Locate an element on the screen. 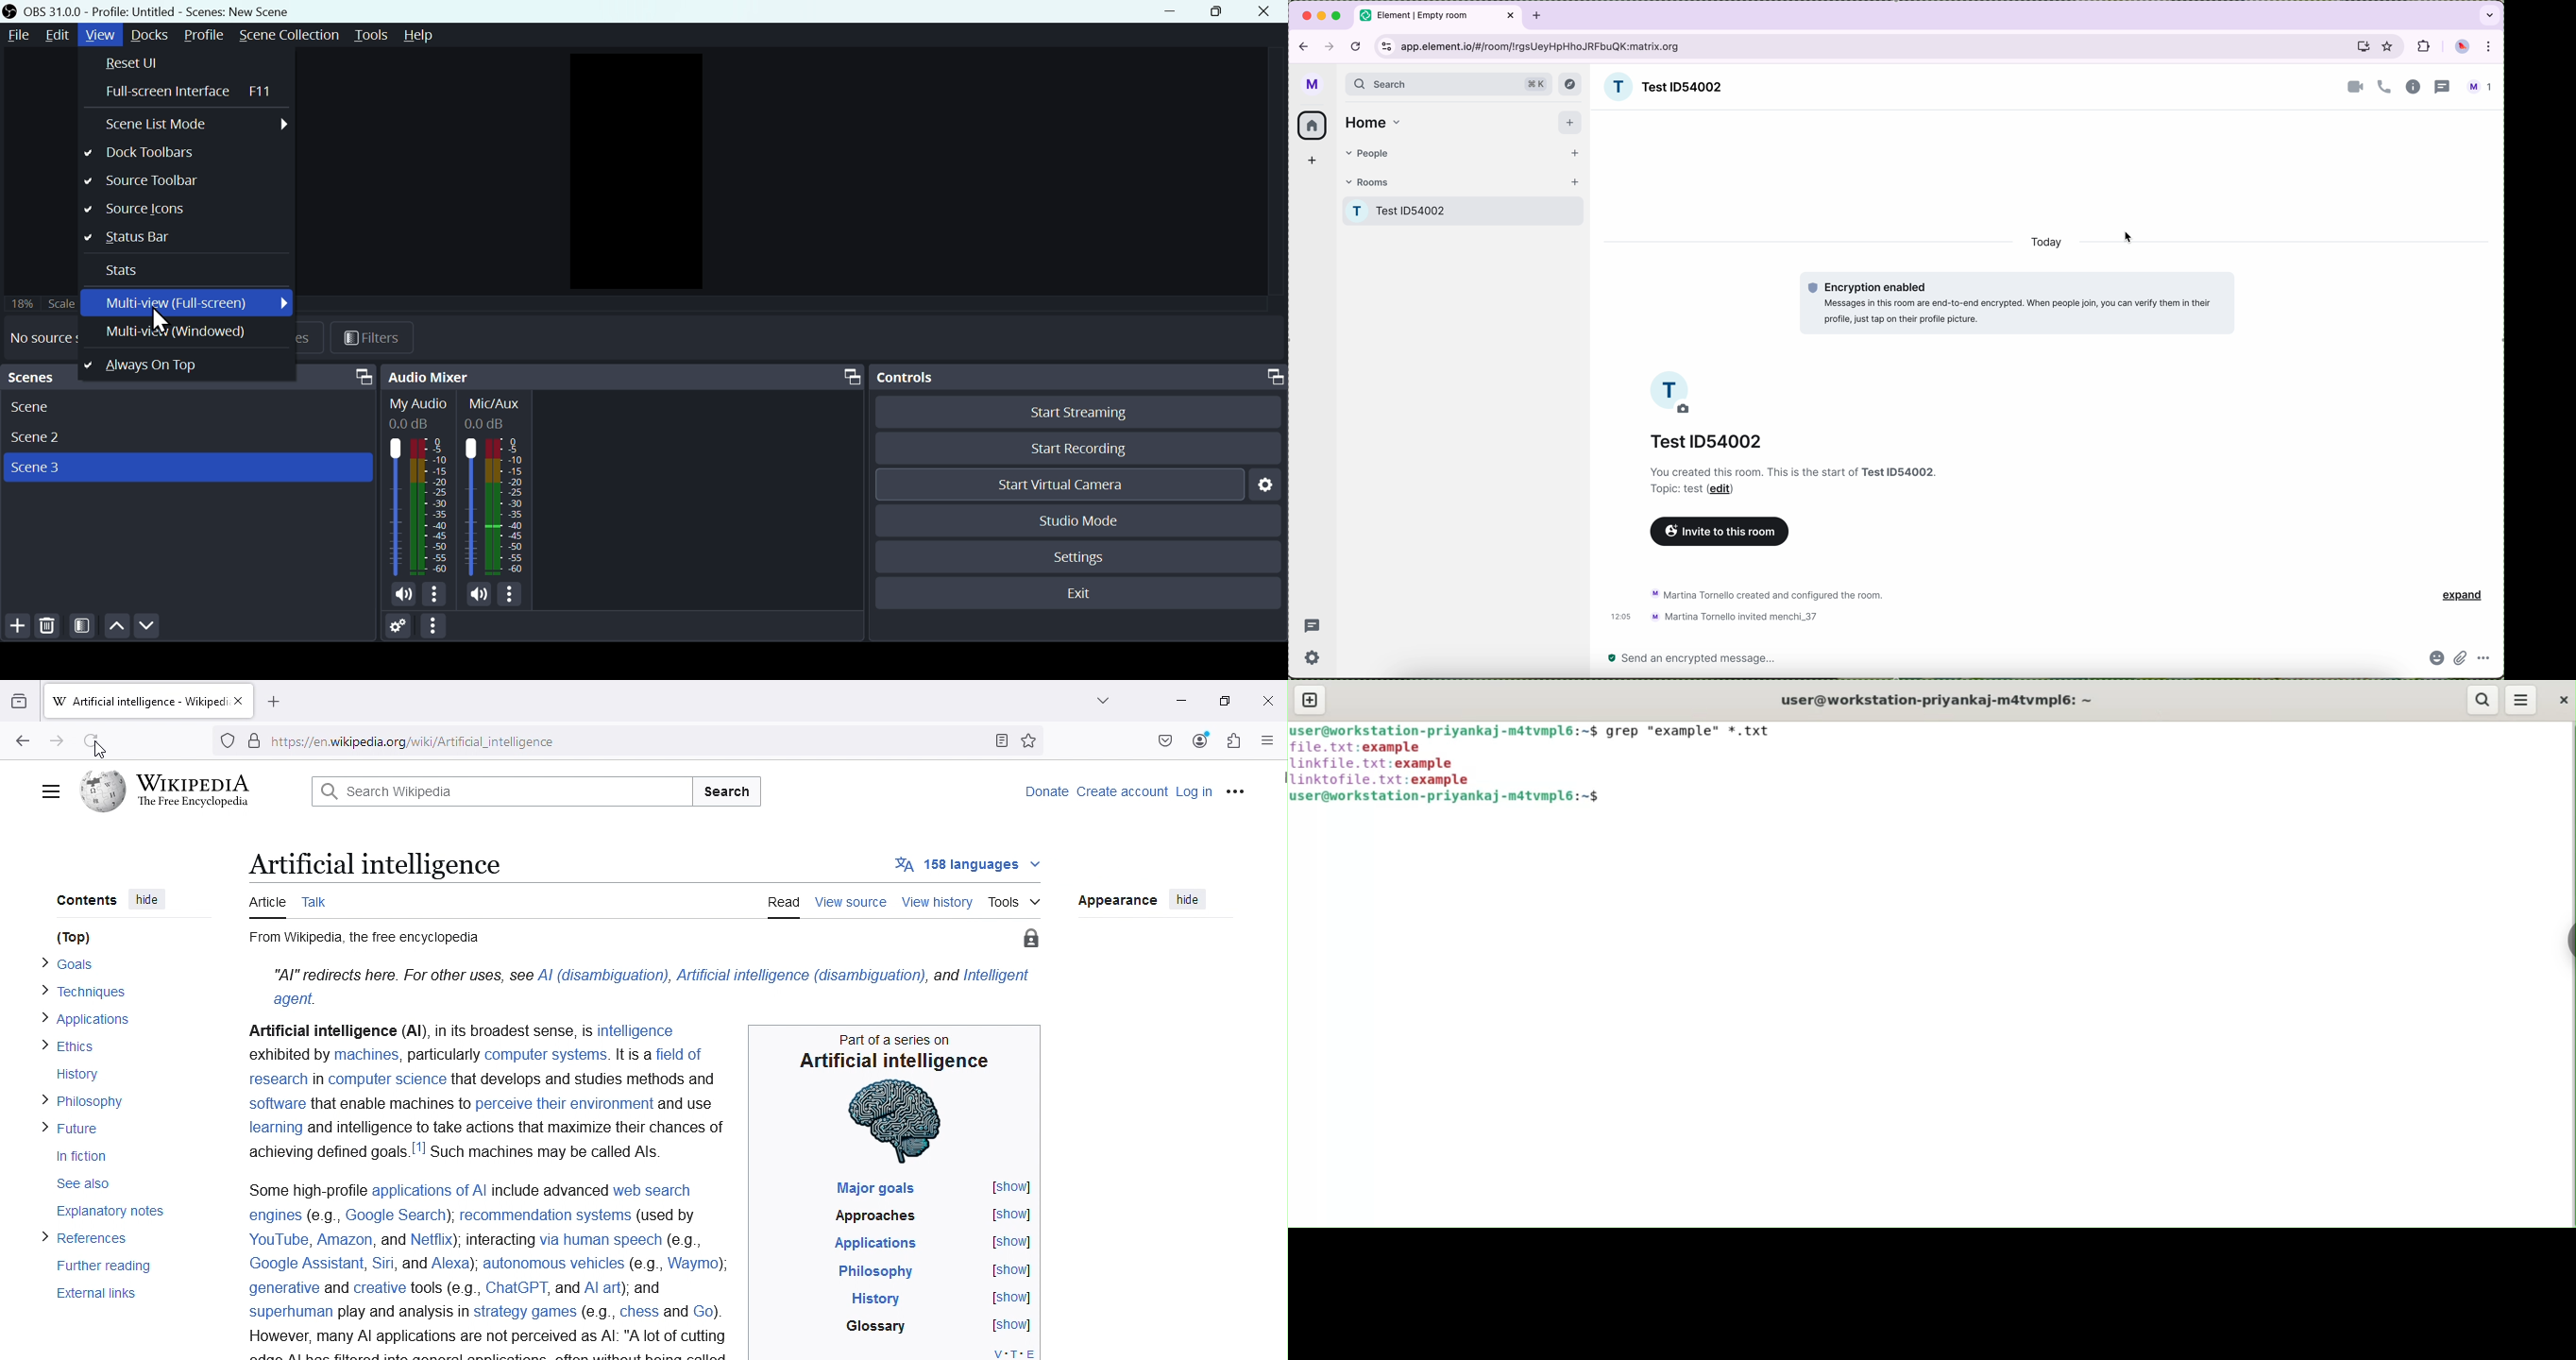 The height and width of the screenshot is (1372, 2576). Create account is located at coordinates (1124, 791).